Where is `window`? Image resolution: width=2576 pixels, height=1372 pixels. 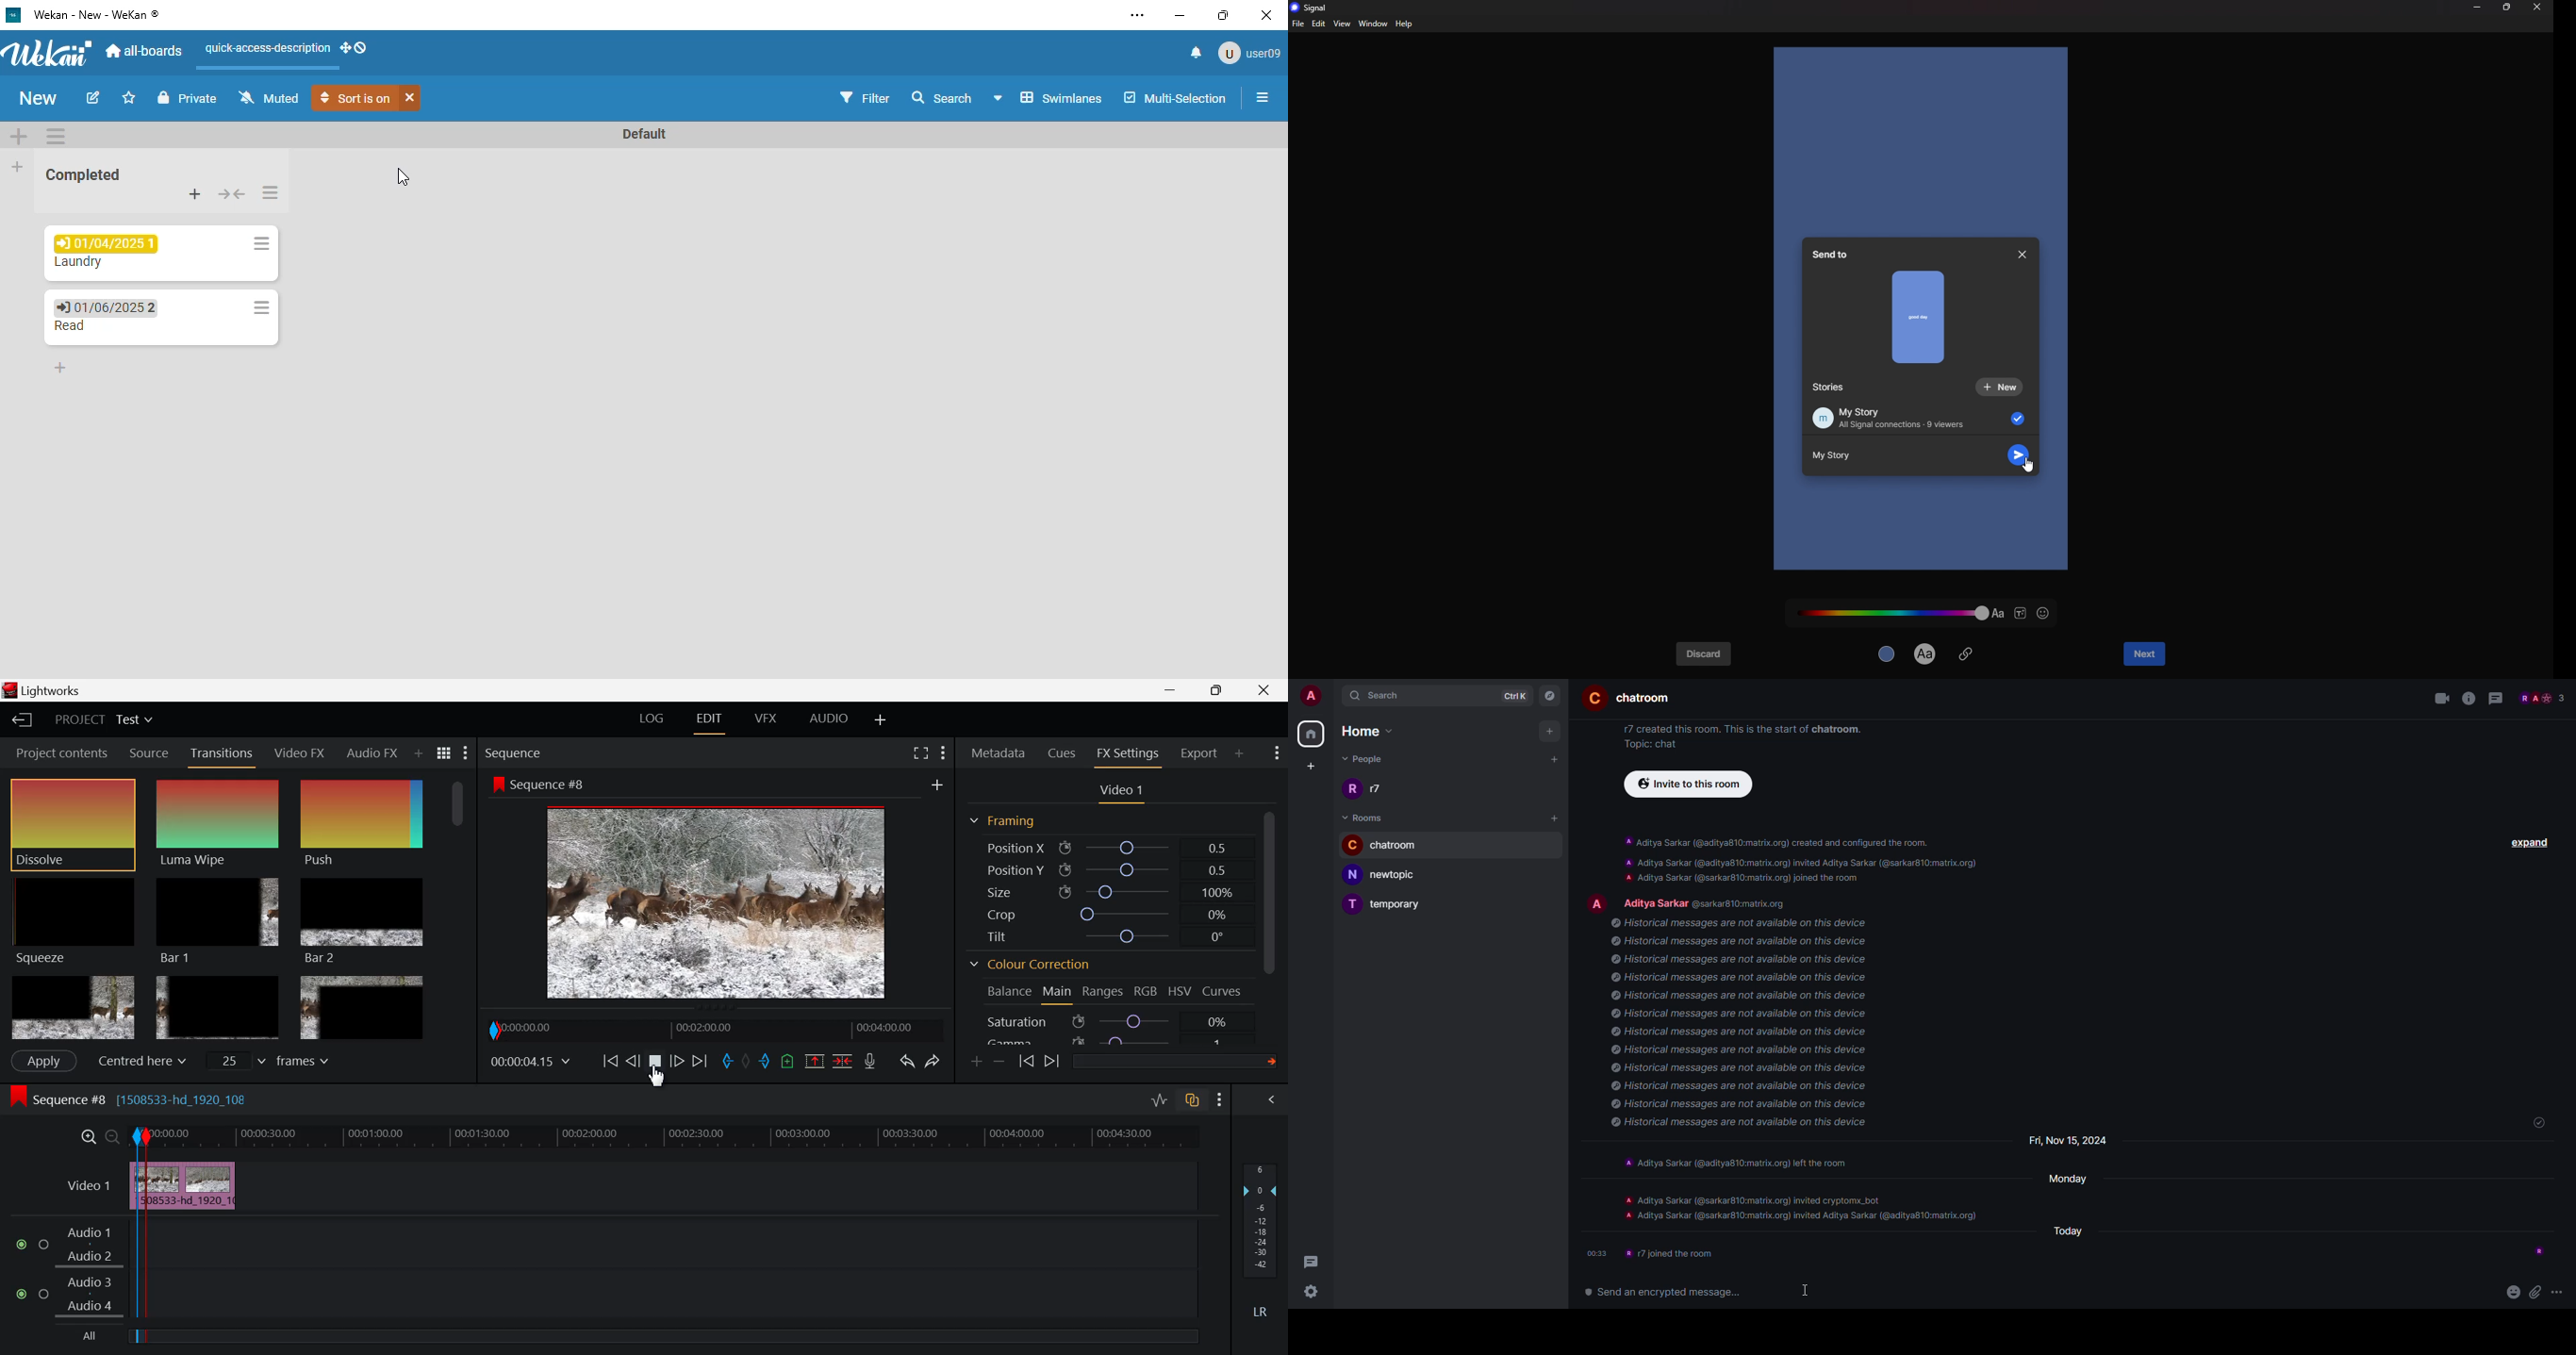 window is located at coordinates (1372, 24).